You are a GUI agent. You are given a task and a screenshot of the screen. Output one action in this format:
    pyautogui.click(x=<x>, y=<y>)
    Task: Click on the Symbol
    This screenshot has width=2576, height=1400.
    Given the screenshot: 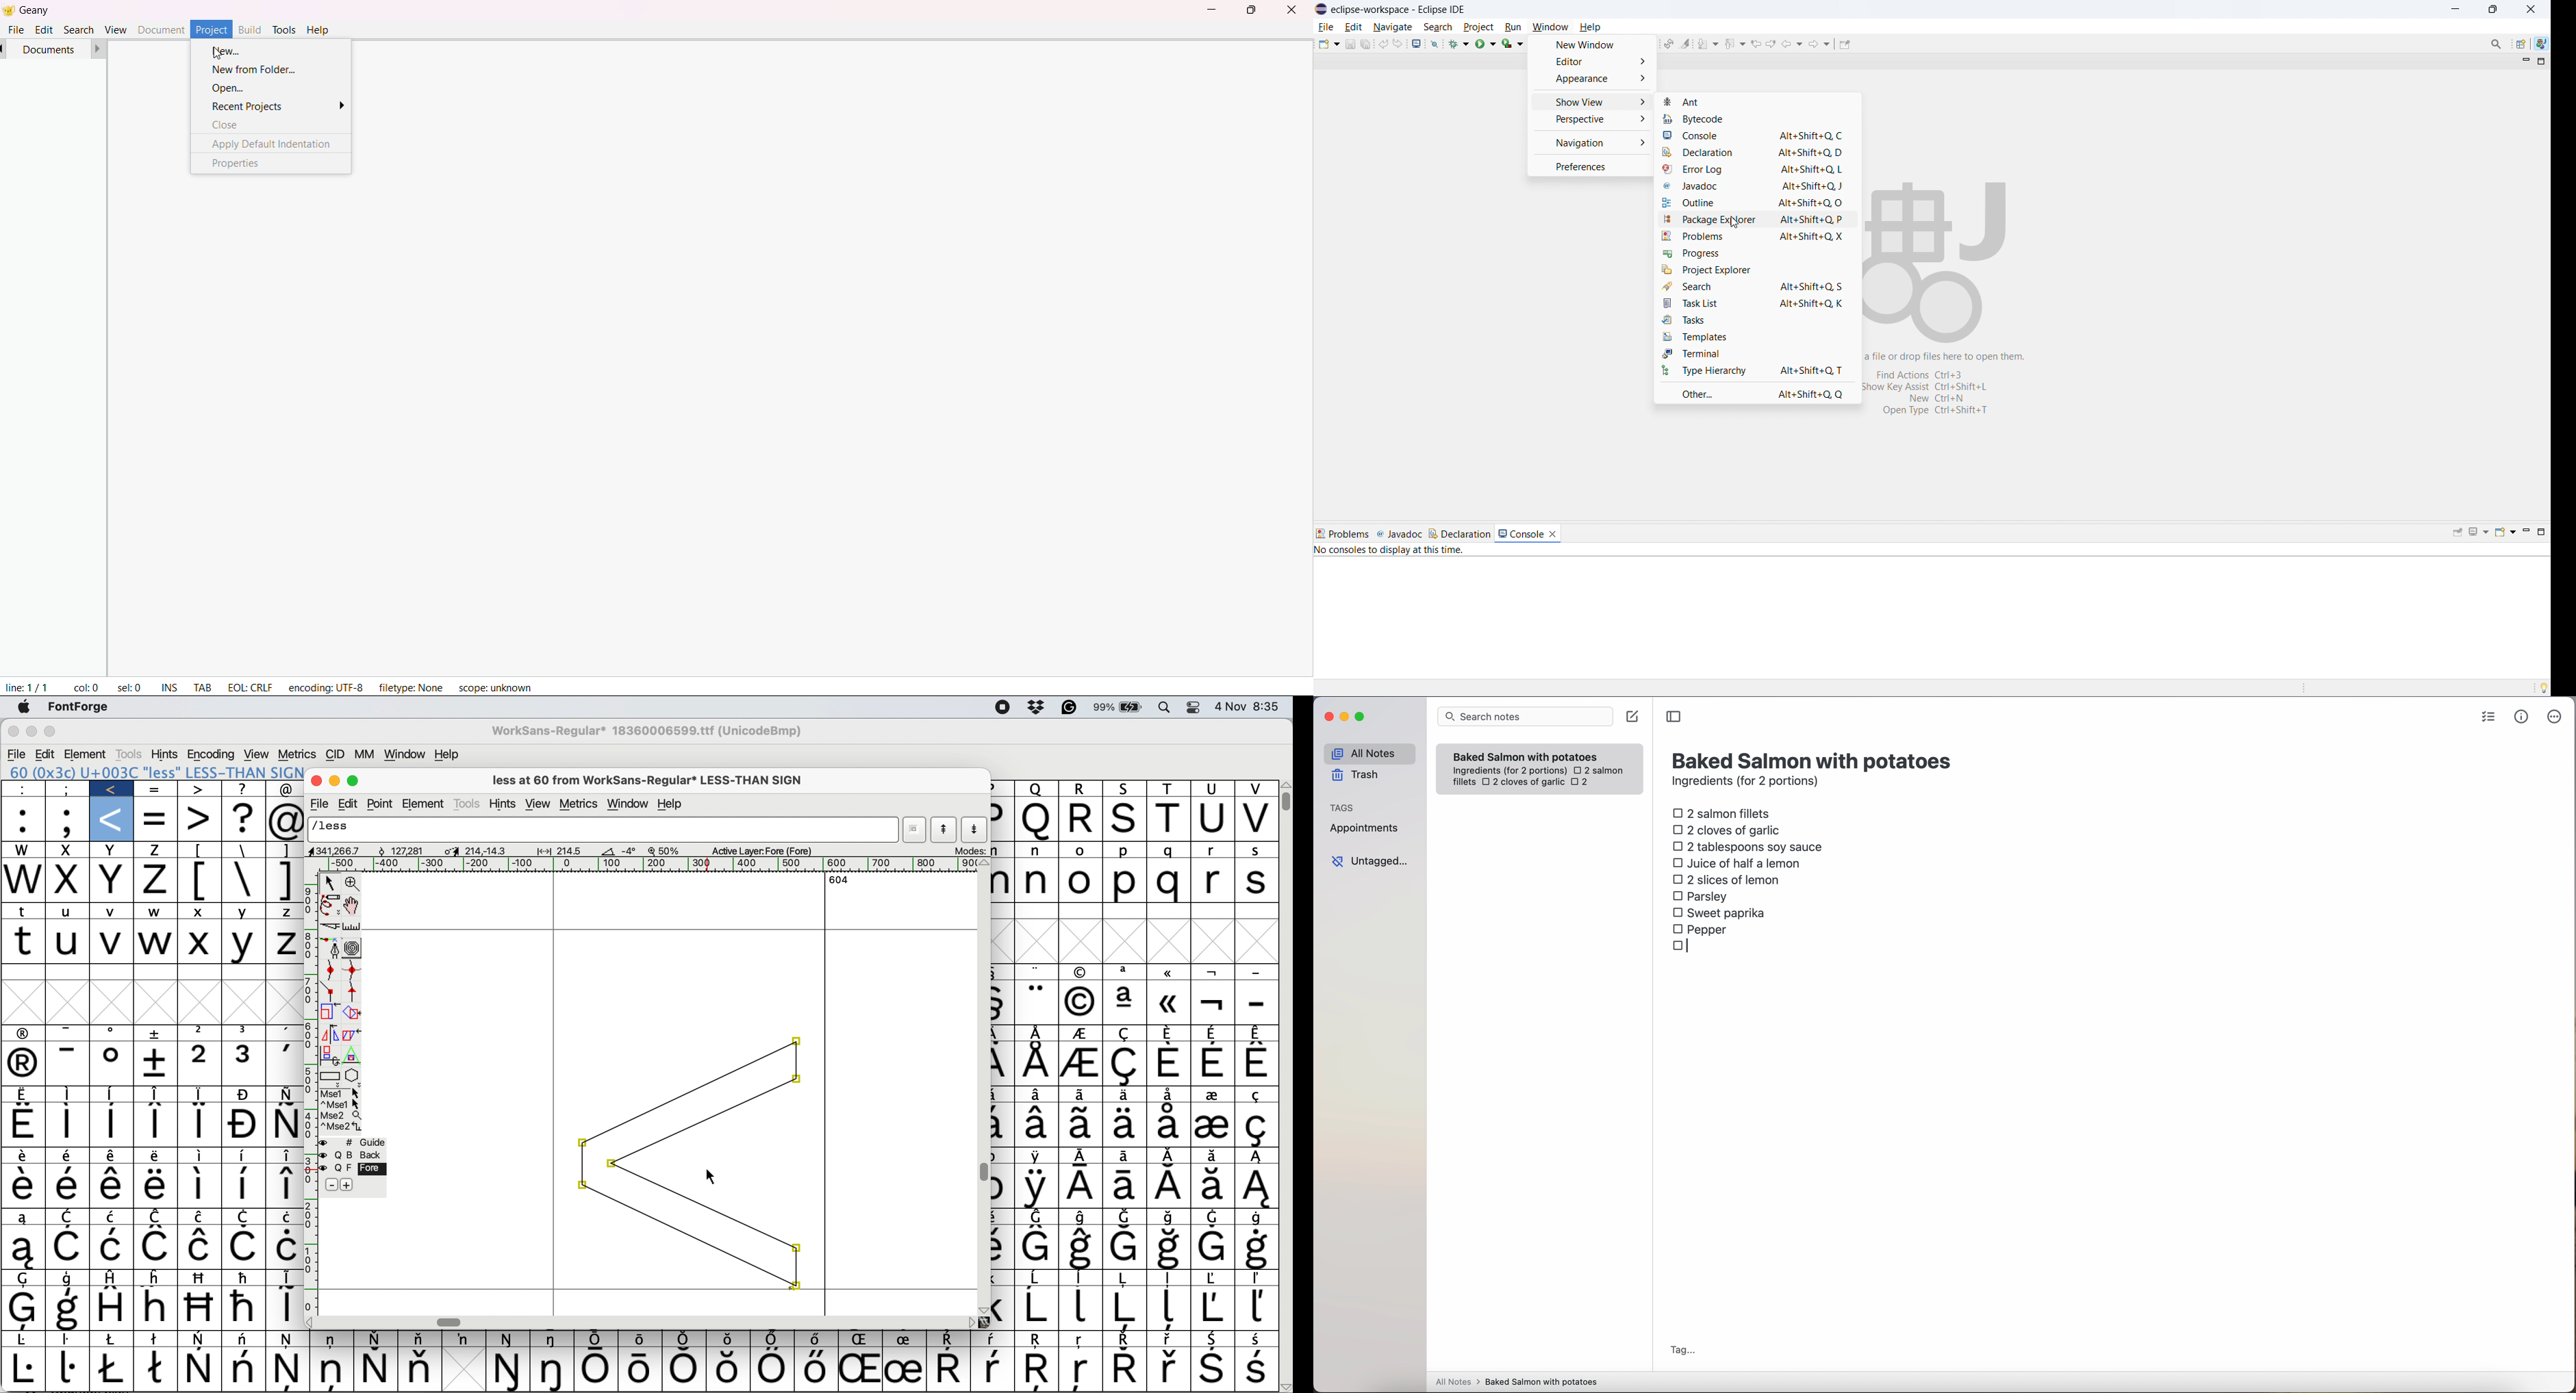 What is the action you would take?
    pyautogui.click(x=1080, y=1308)
    